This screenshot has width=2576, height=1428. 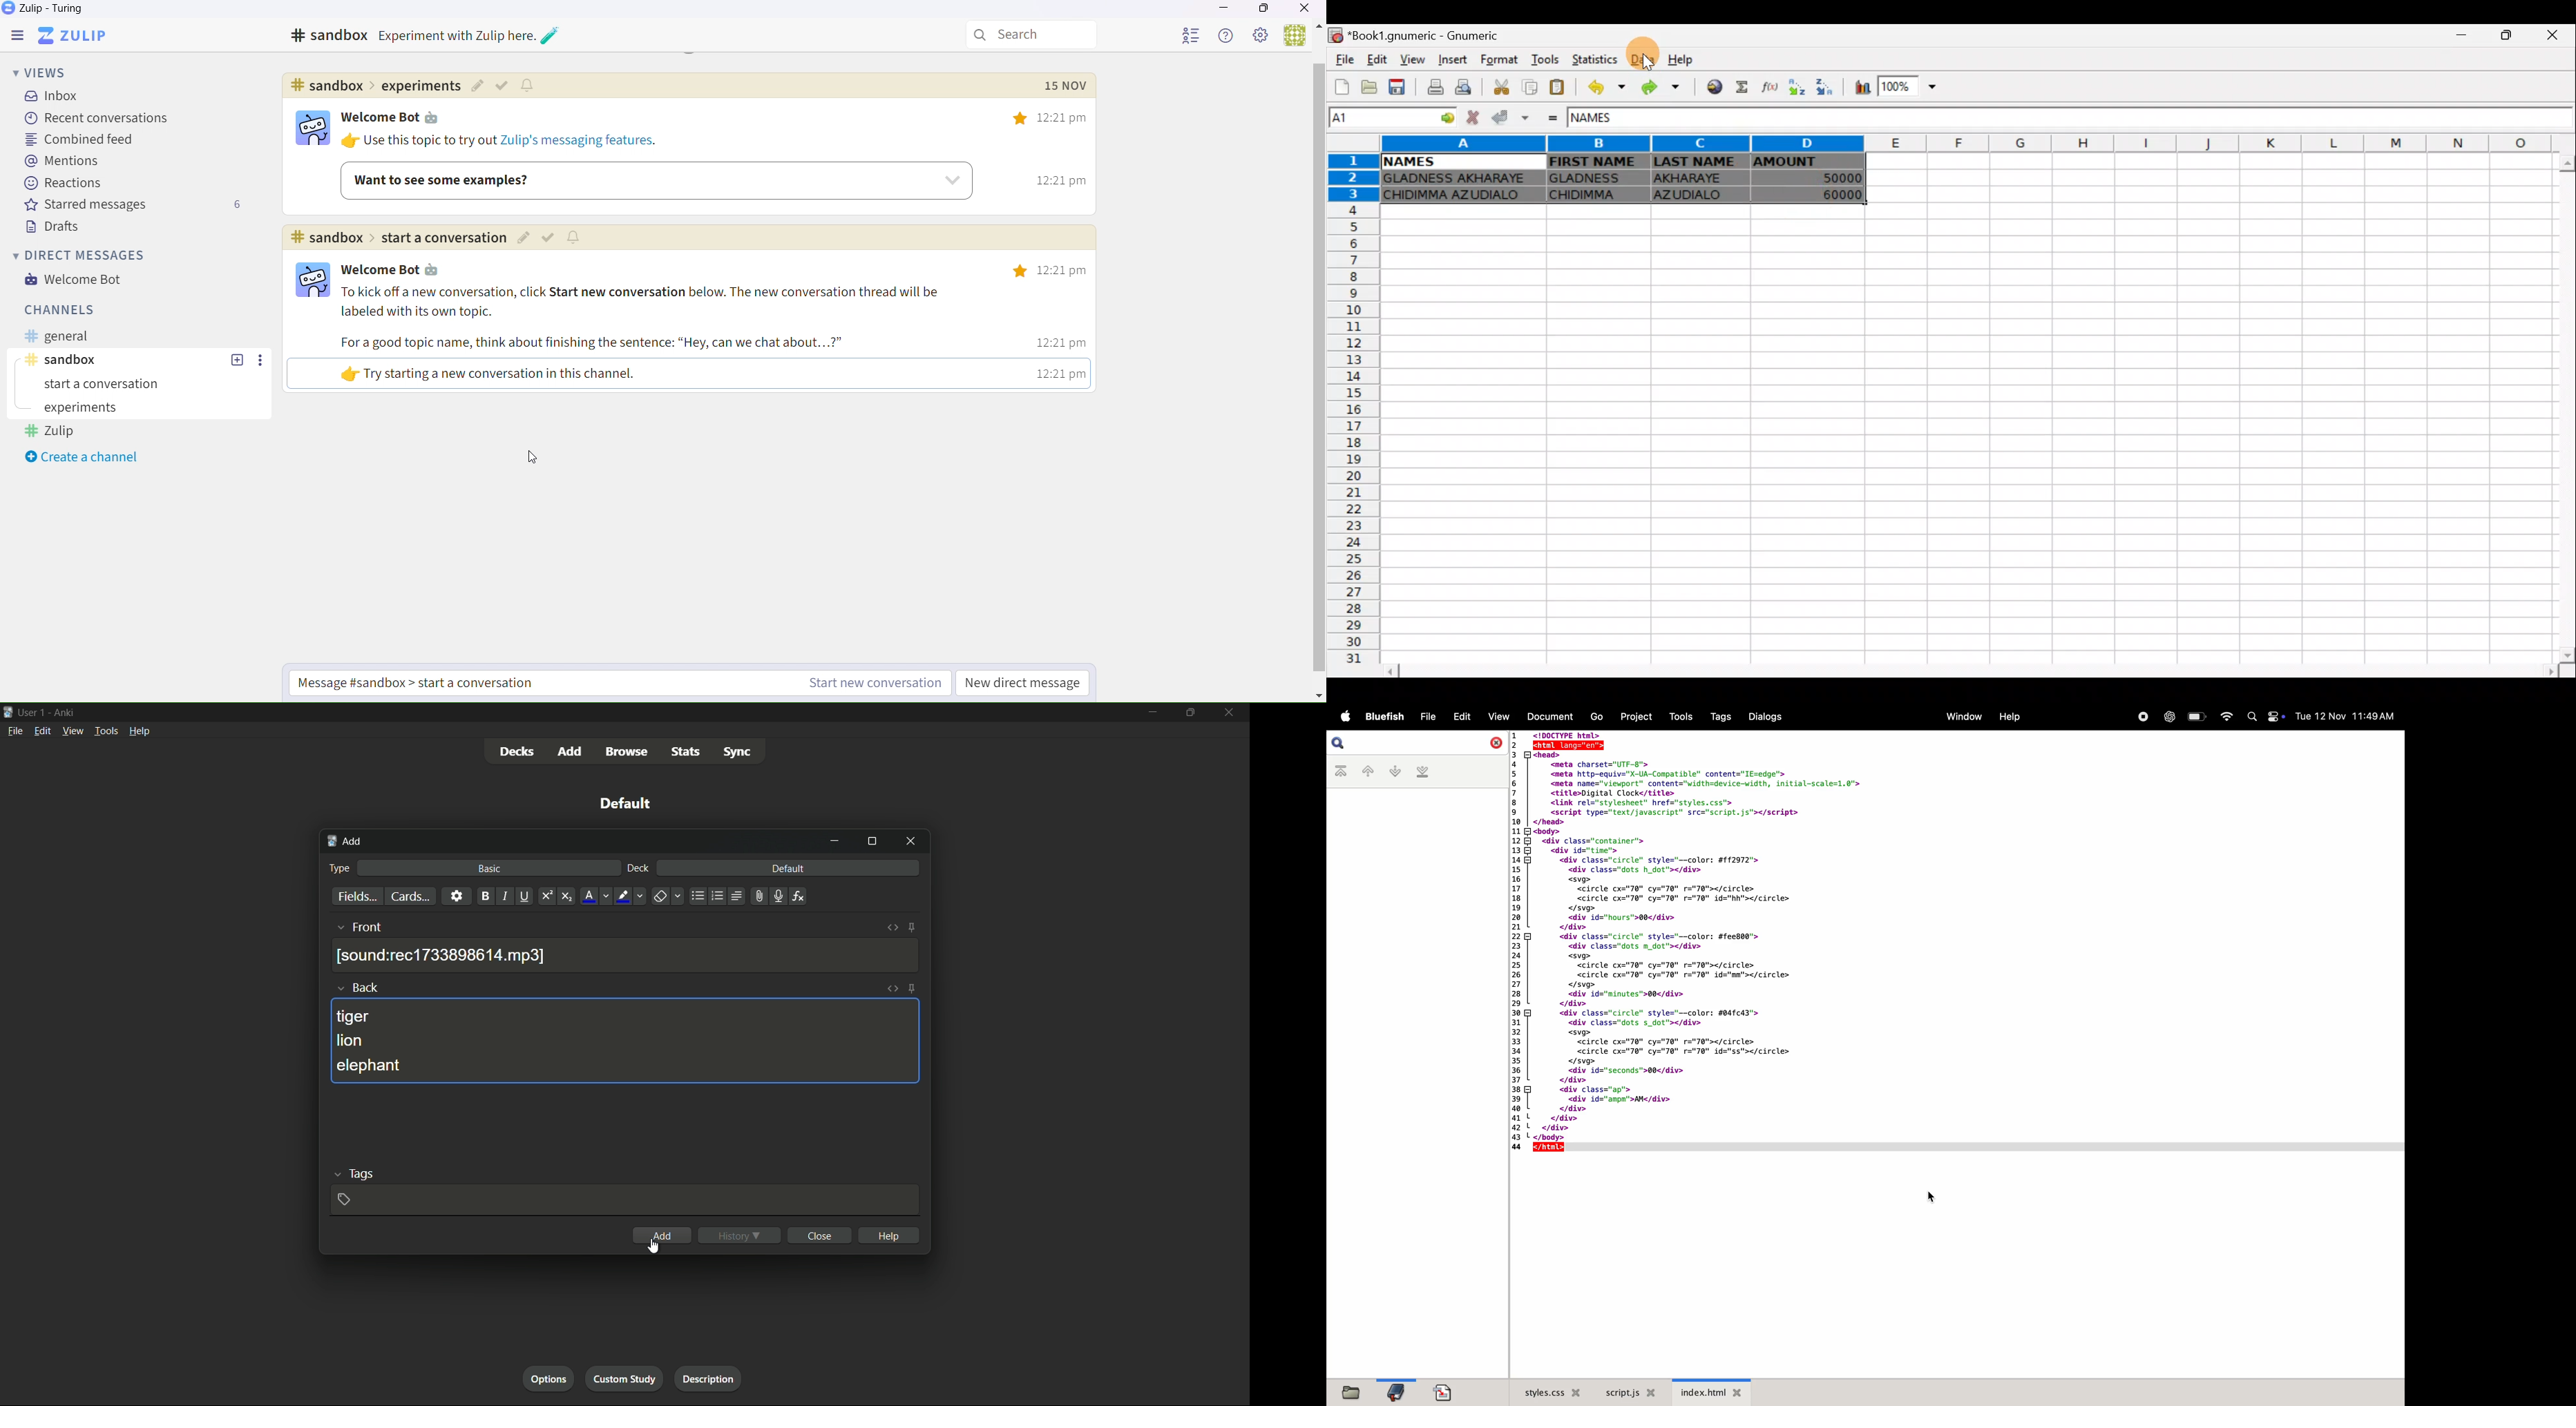 I want to click on Views, so click(x=42, y=71).